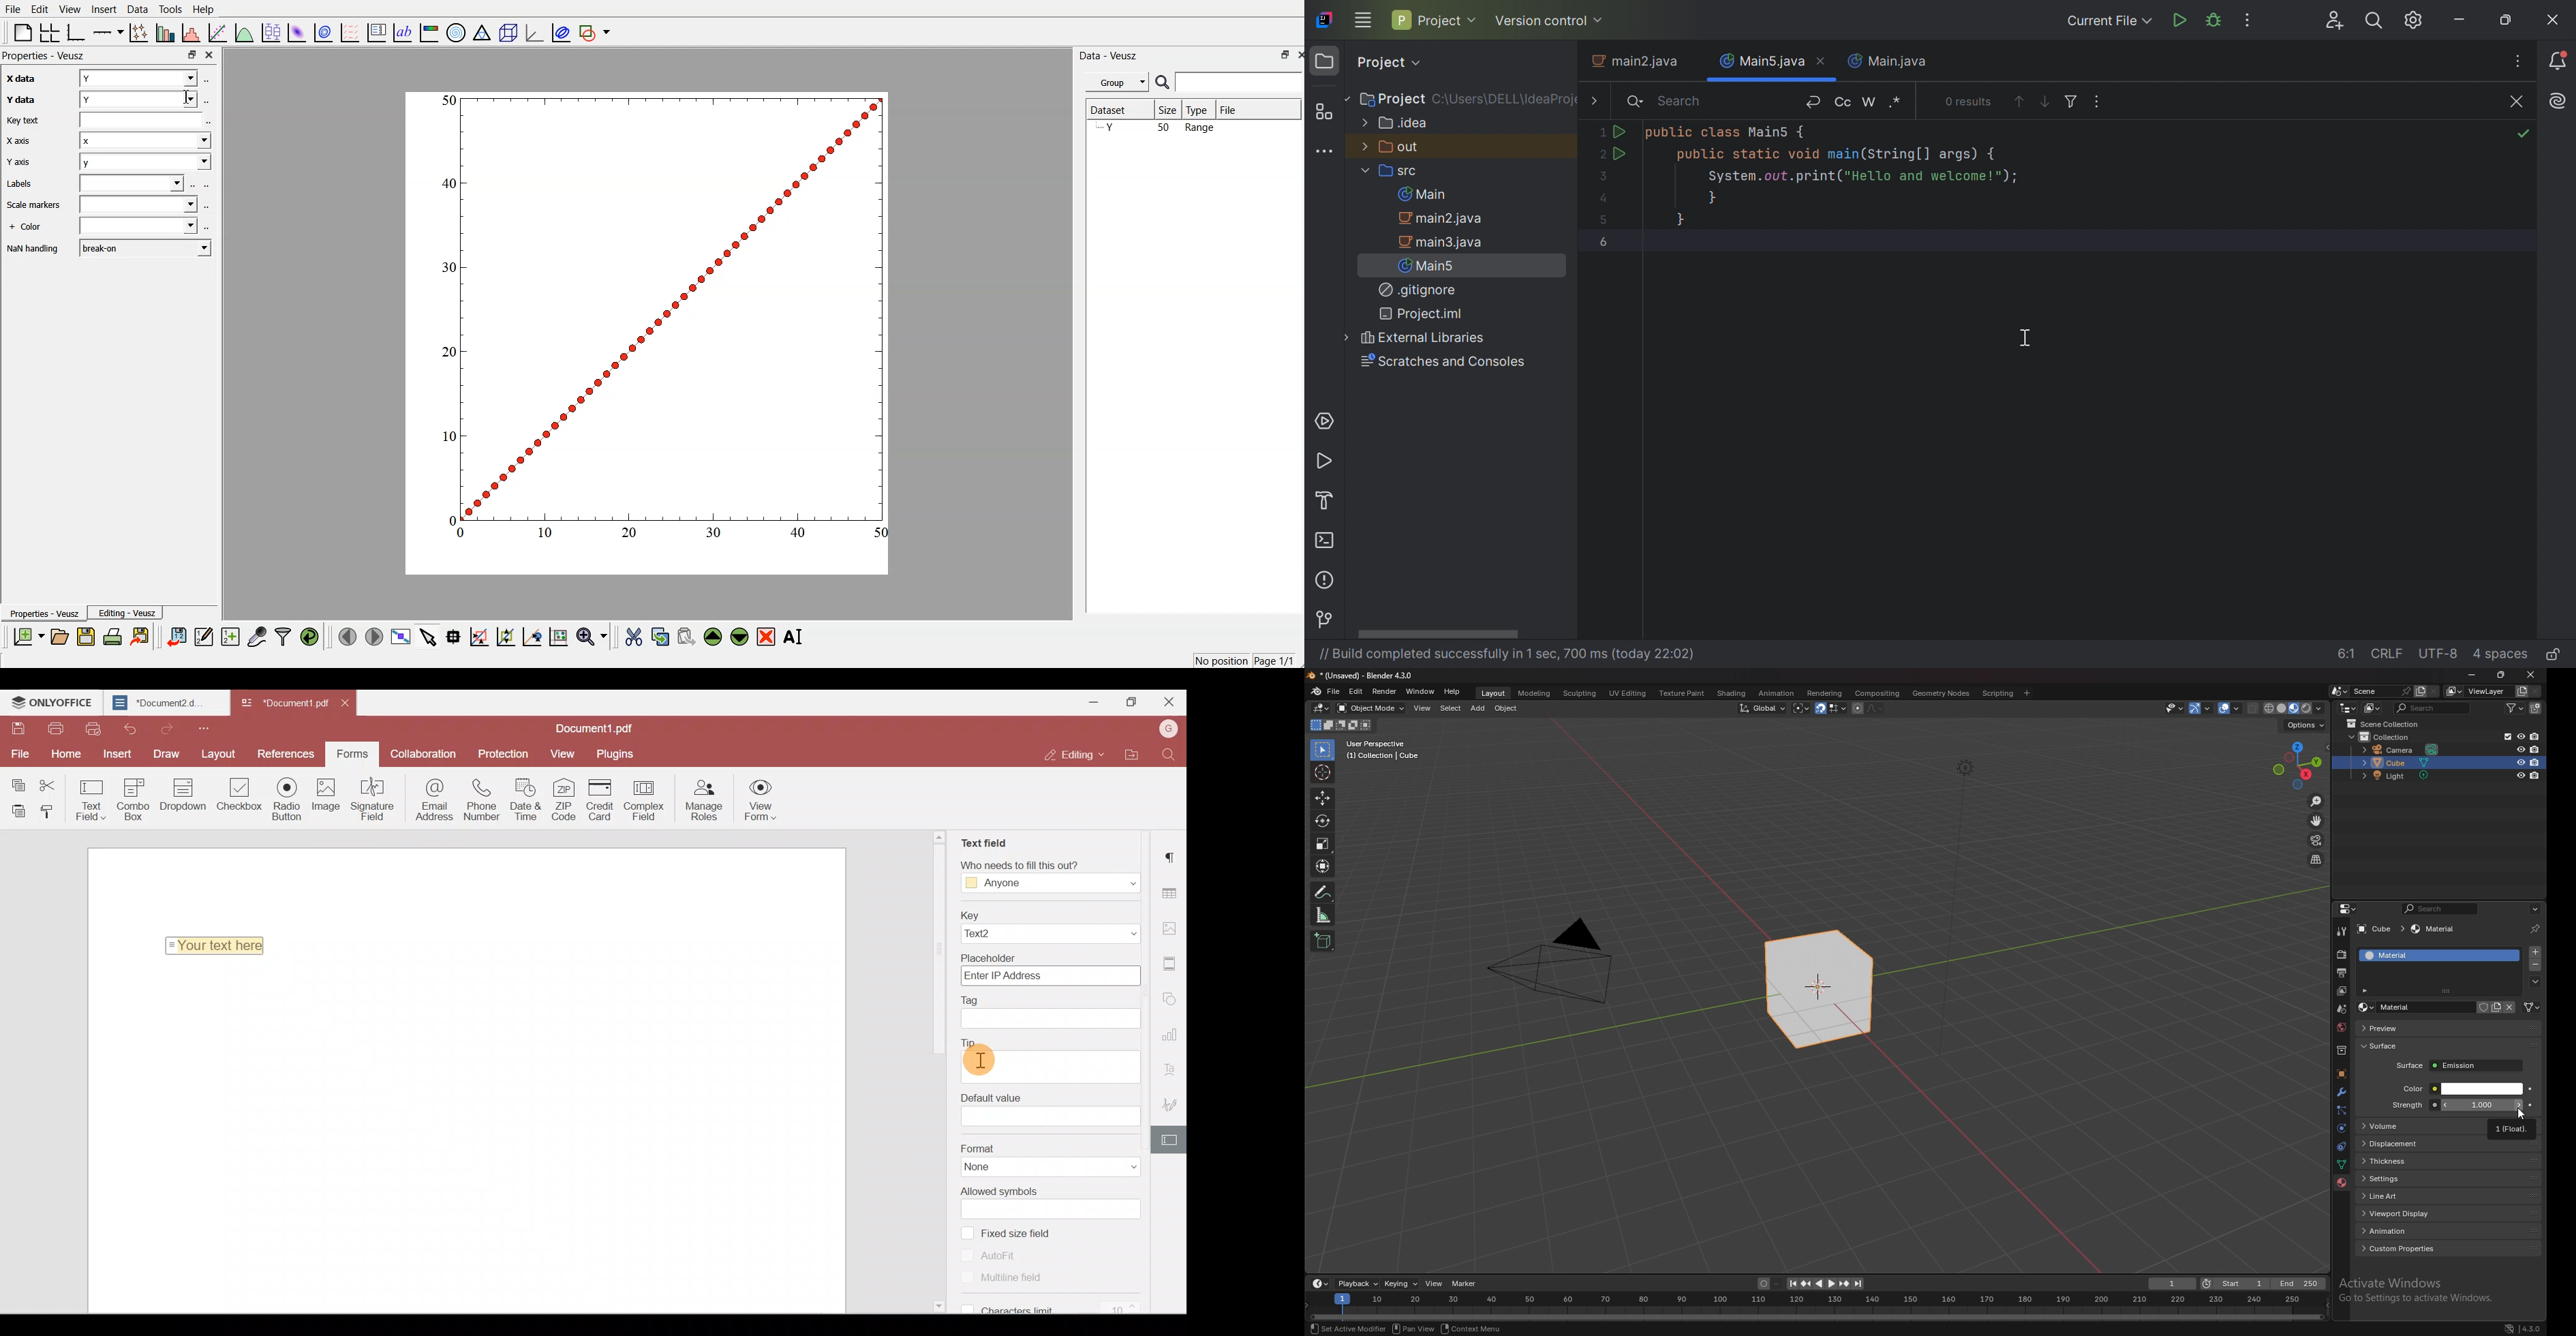 The width and height of the screenshot is (2576, 1344). What do you see at coordinates (1005, 1254) in the screenshot?
I see `Auto fit` at bounding box center [1005, 1254].